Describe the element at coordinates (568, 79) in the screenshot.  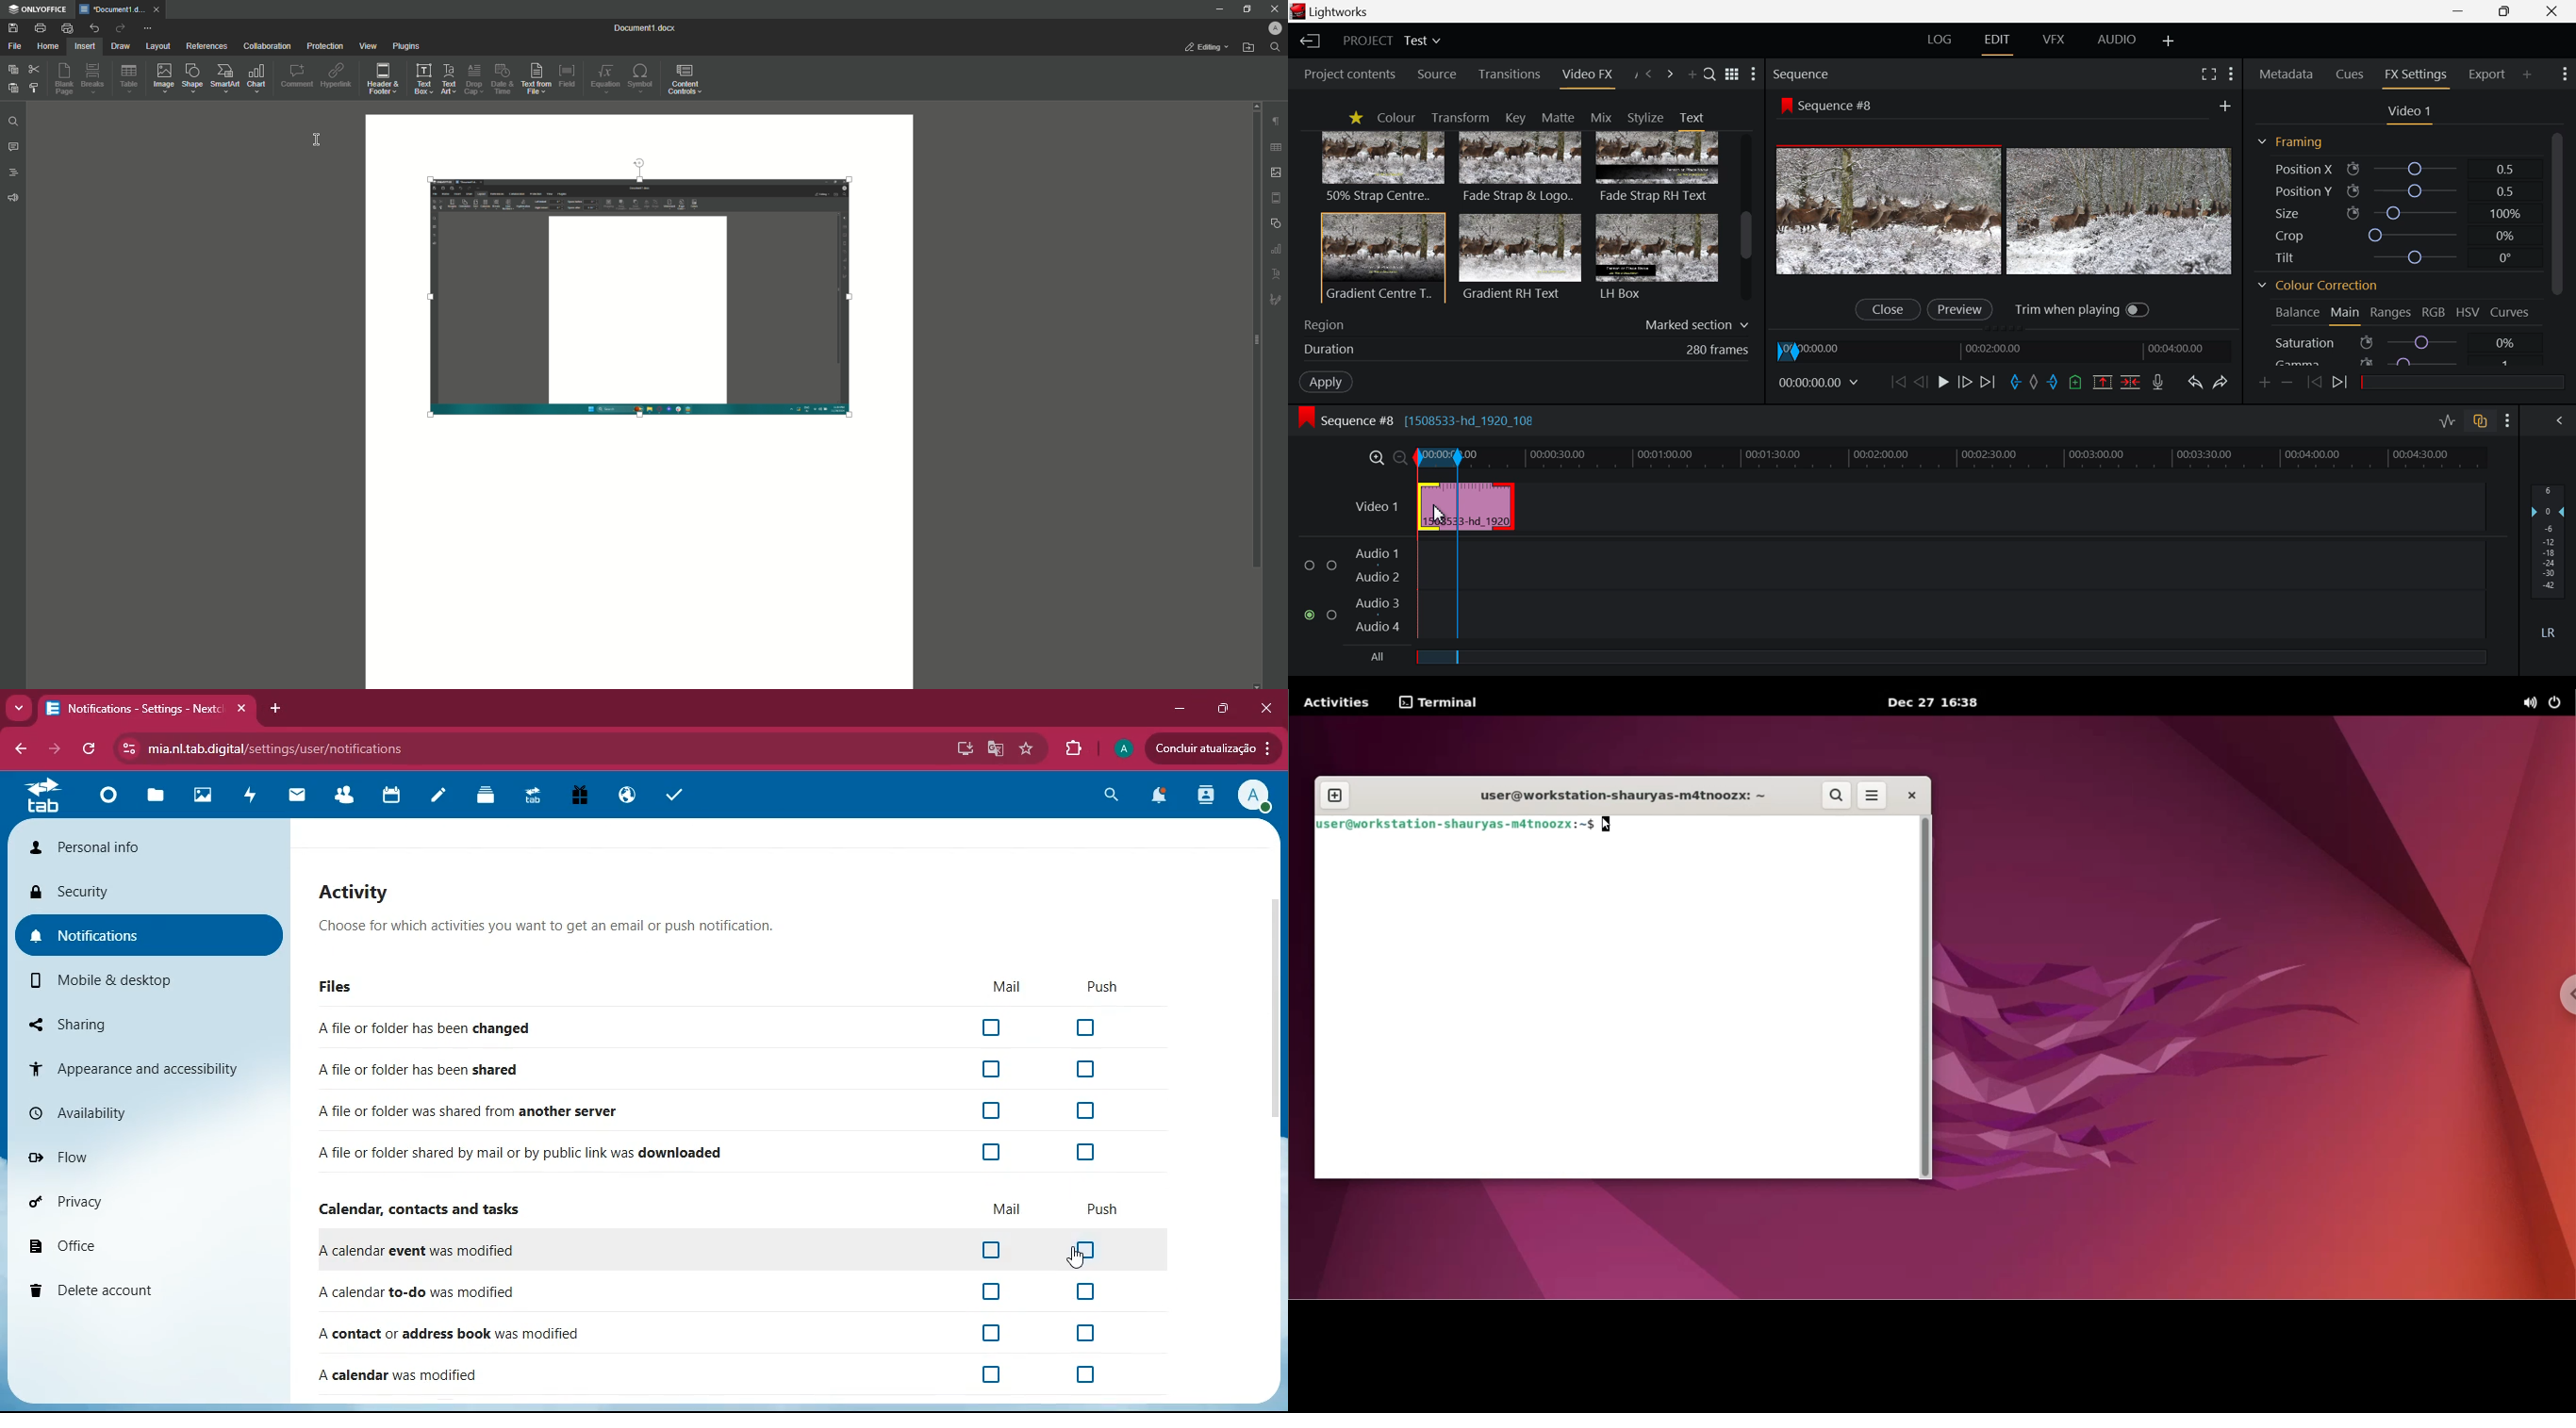
I see `Field` at that location.